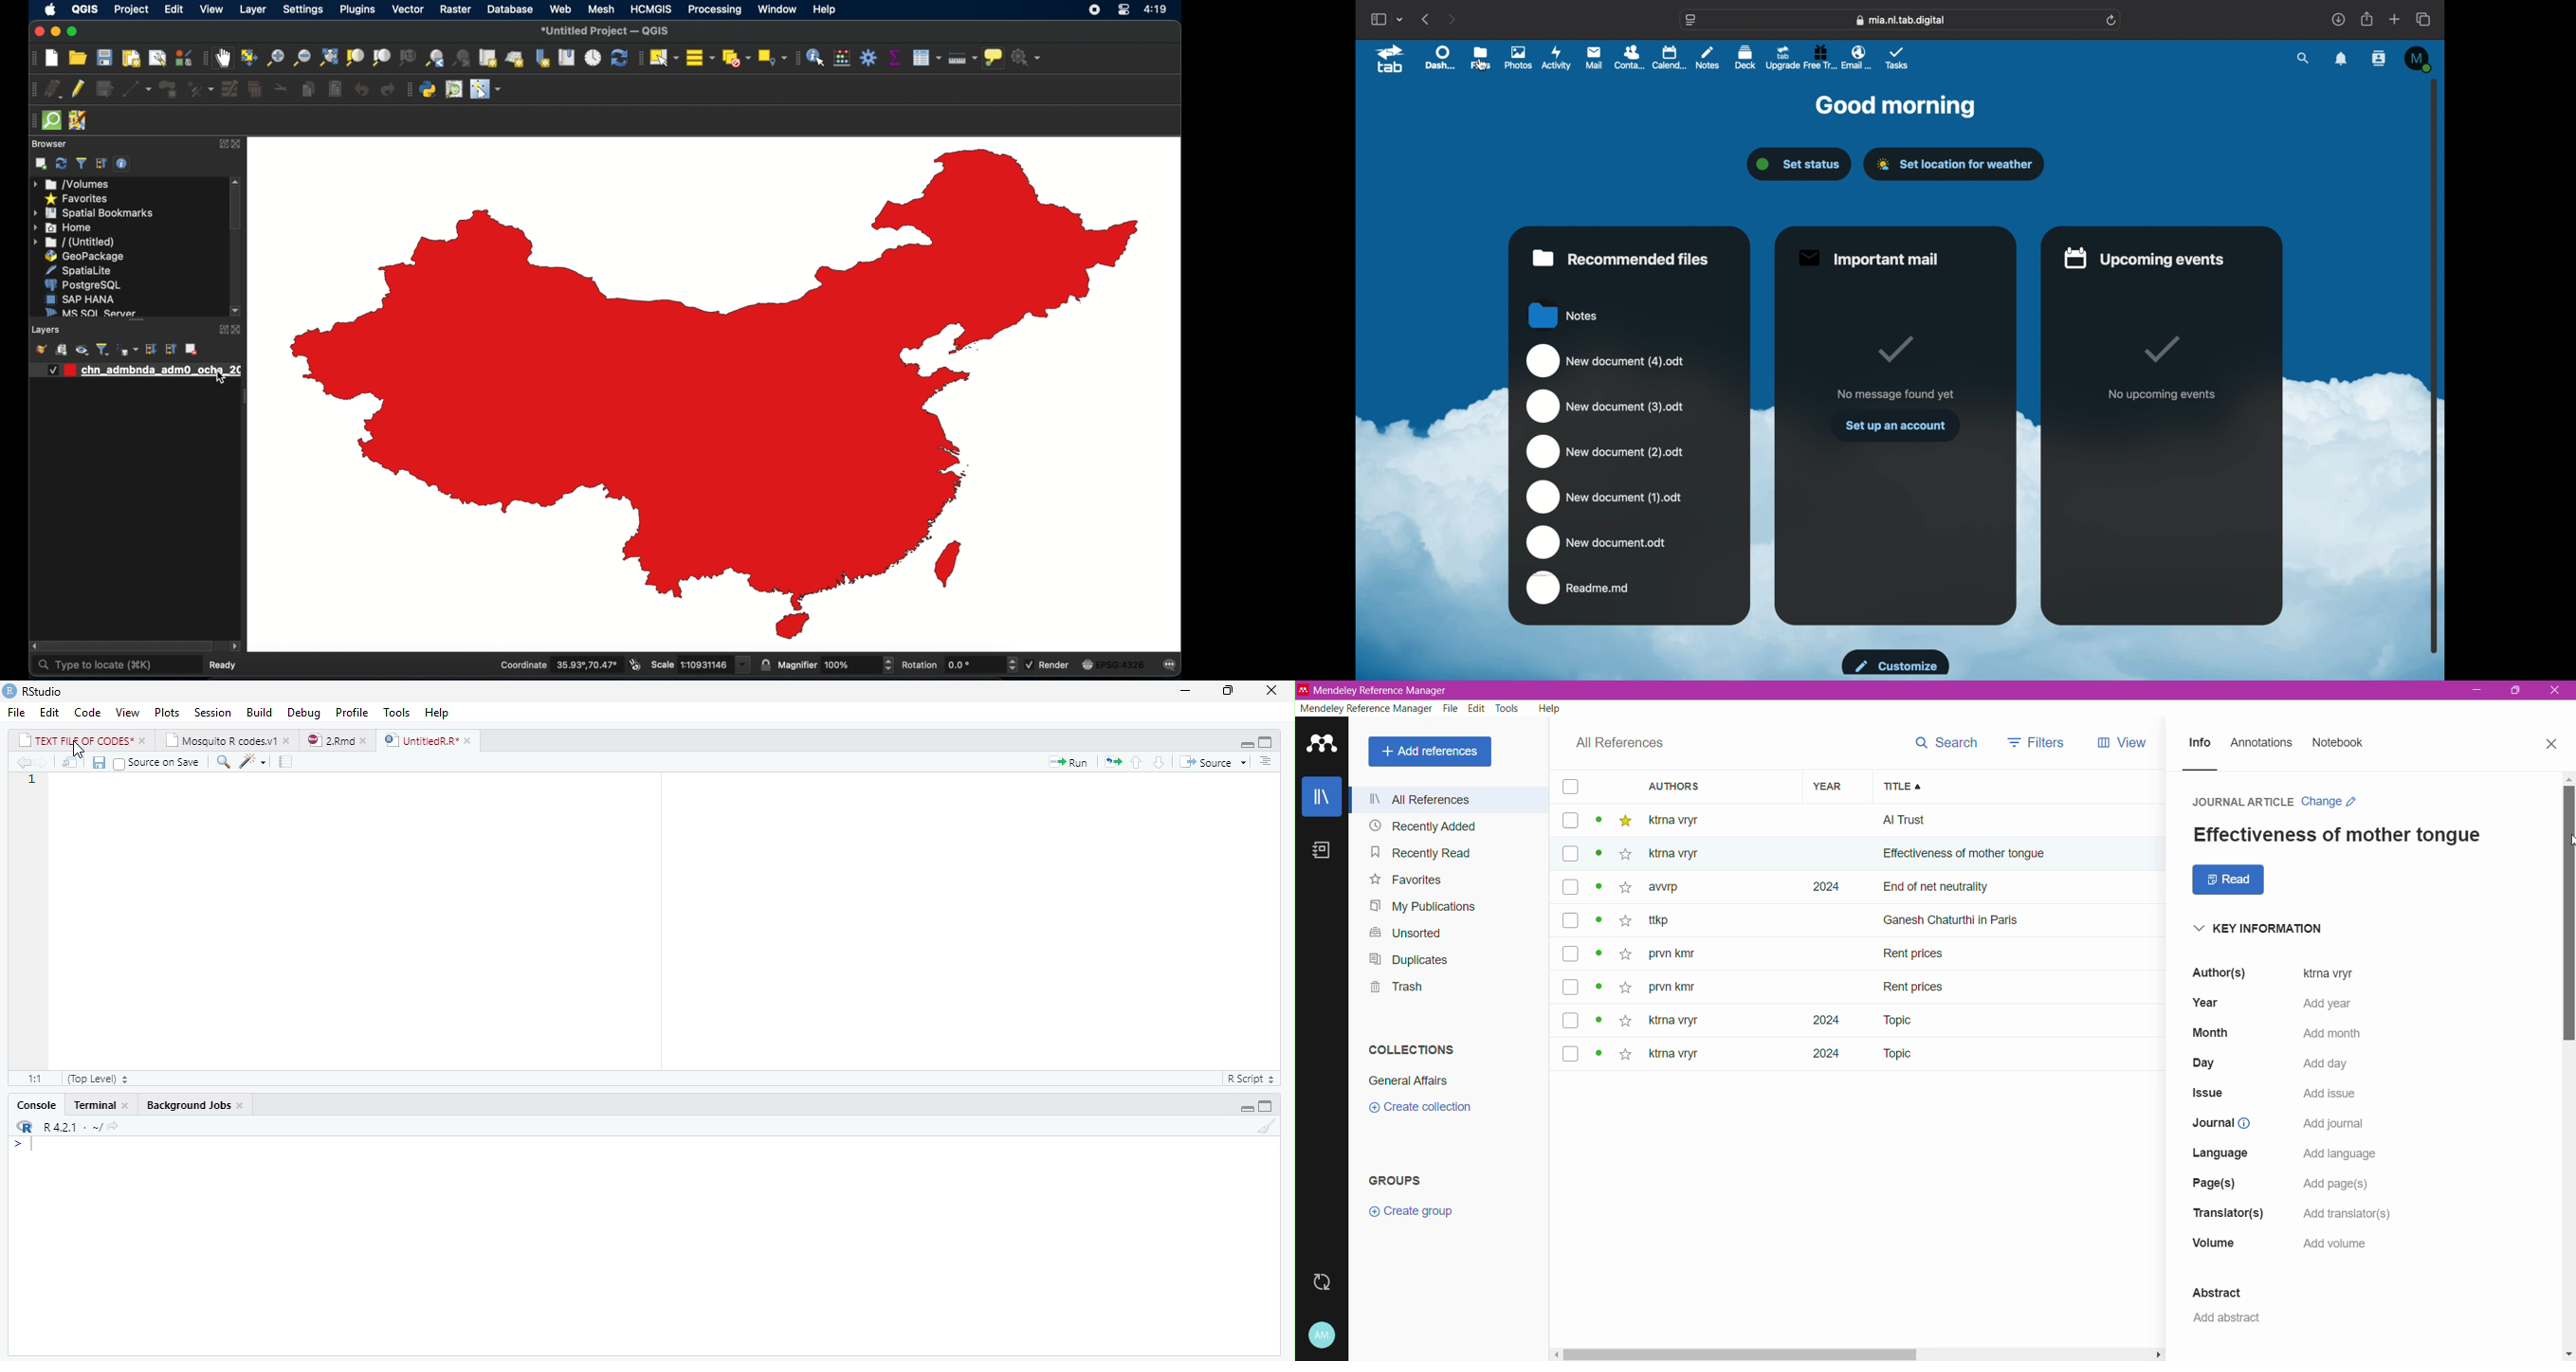 The height and width of the screenshot is (1372, 2576). Describe the element at coordinates (1322, 1336) in the screenshot. I see `Account and Help` at that location.